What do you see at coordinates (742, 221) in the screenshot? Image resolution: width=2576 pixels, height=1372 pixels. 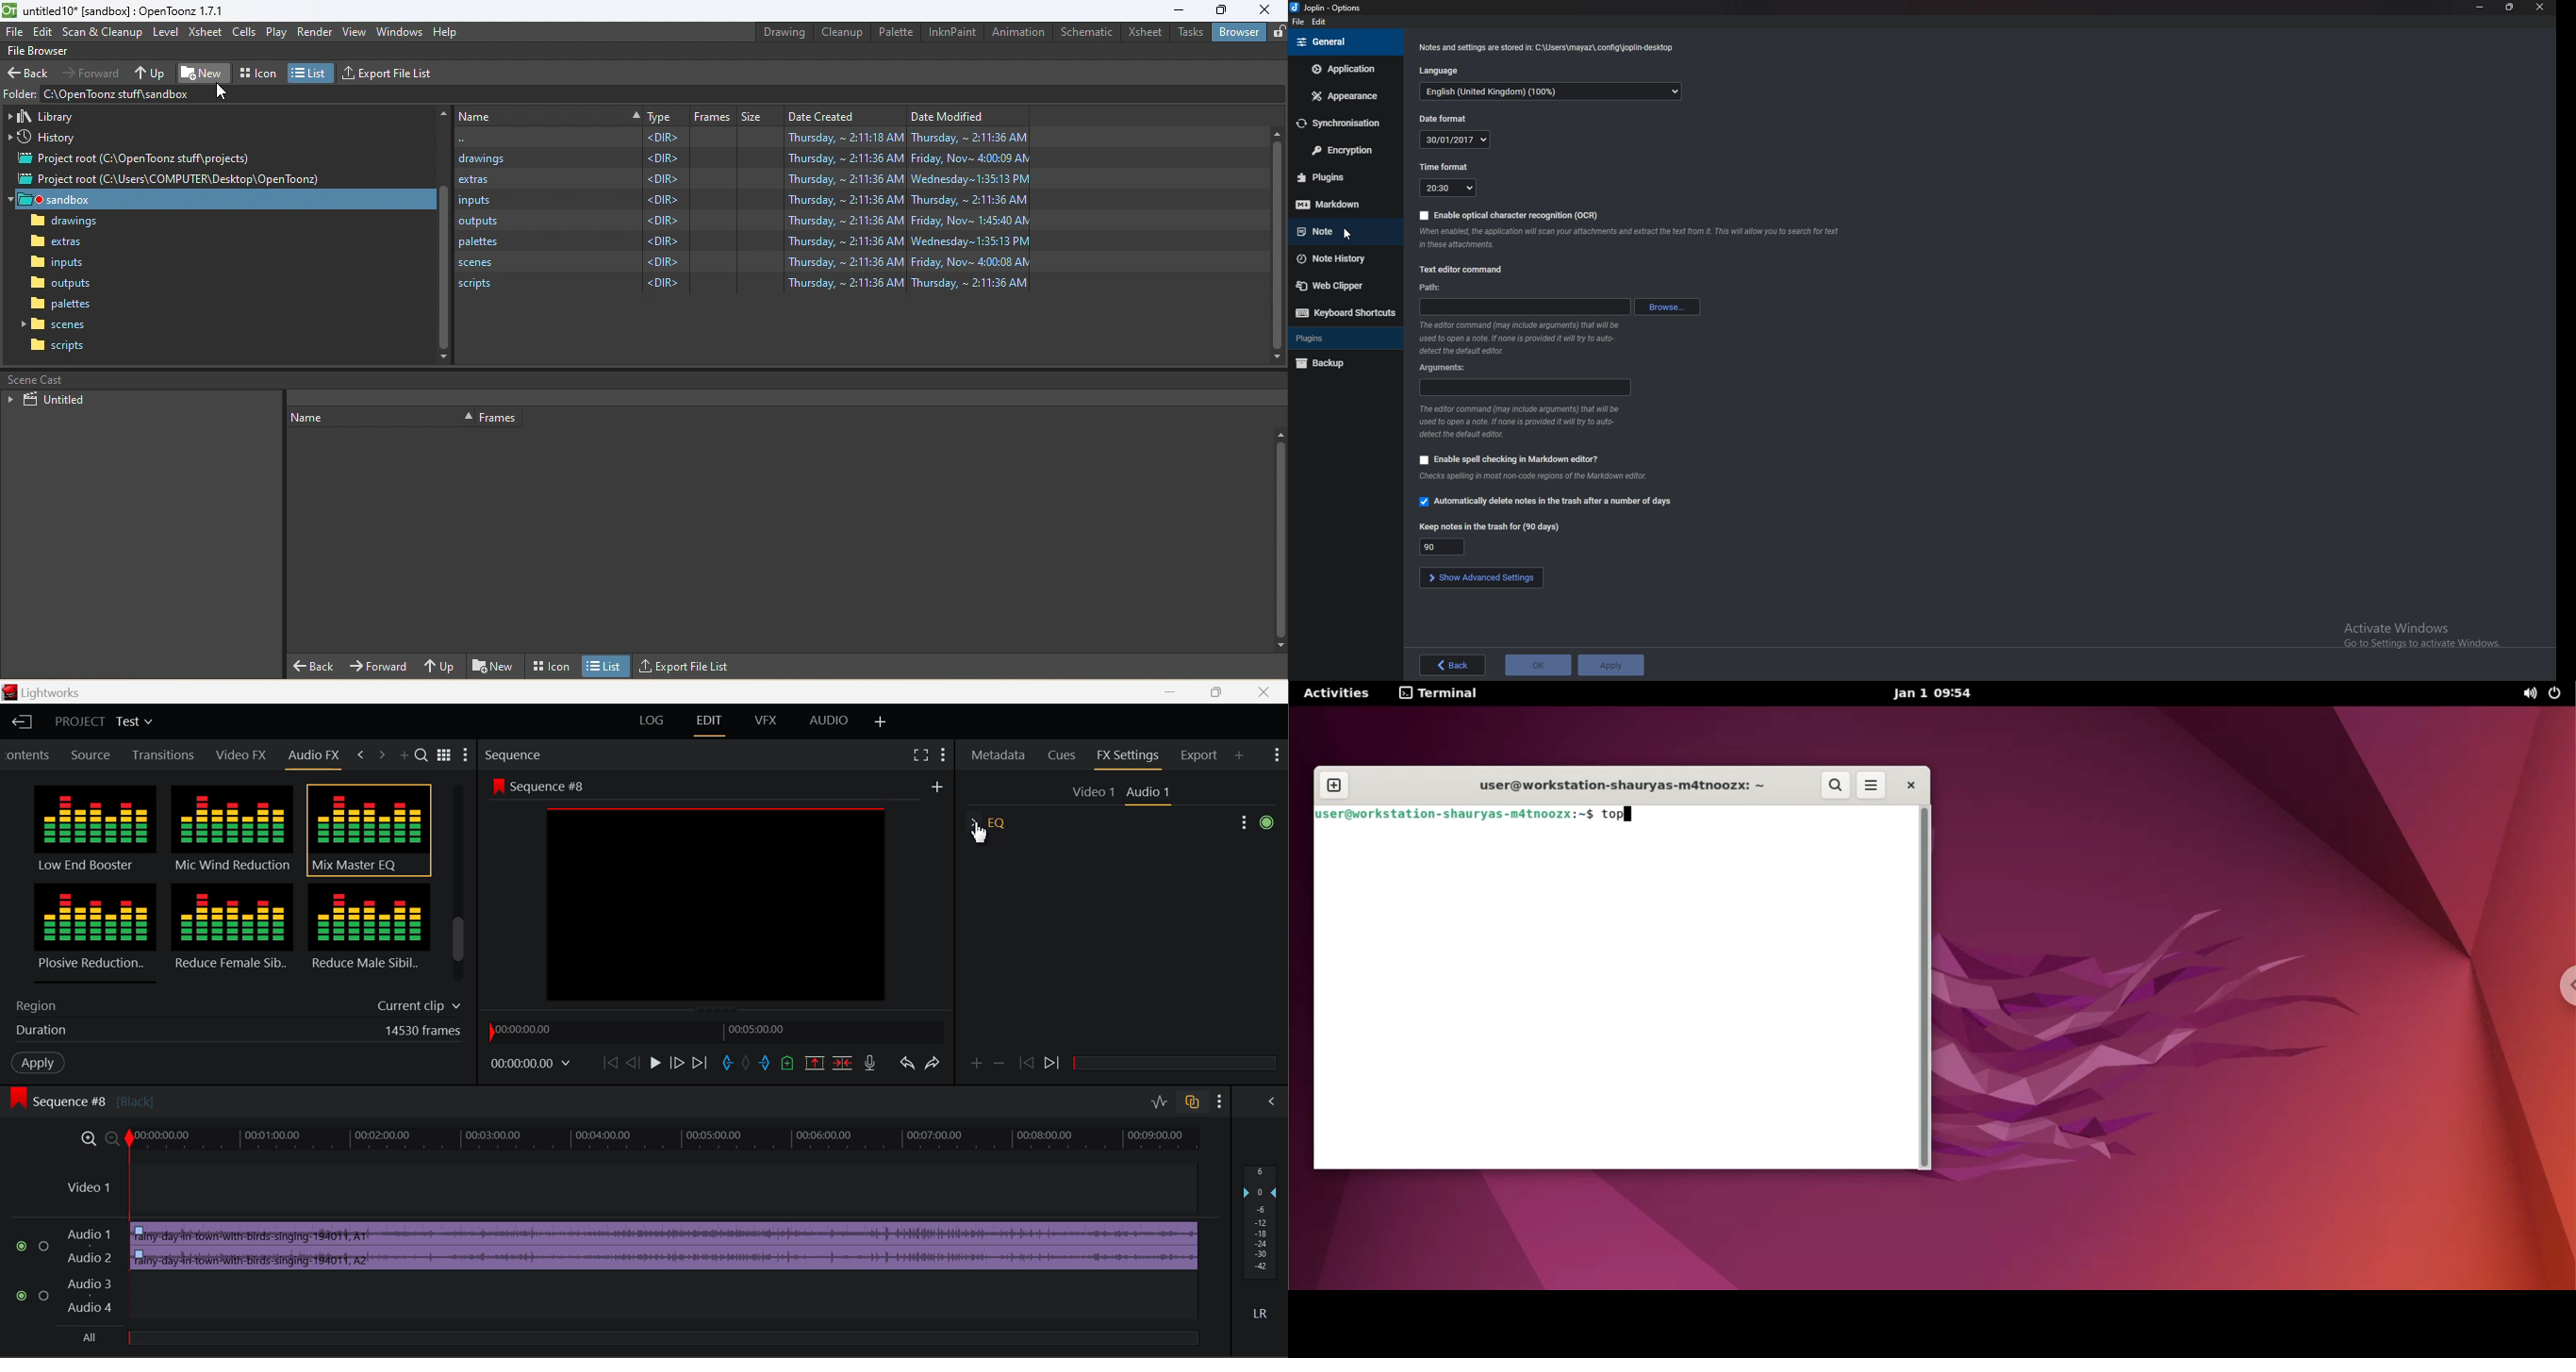 I see `outputs` at bounding box center [742, 221].